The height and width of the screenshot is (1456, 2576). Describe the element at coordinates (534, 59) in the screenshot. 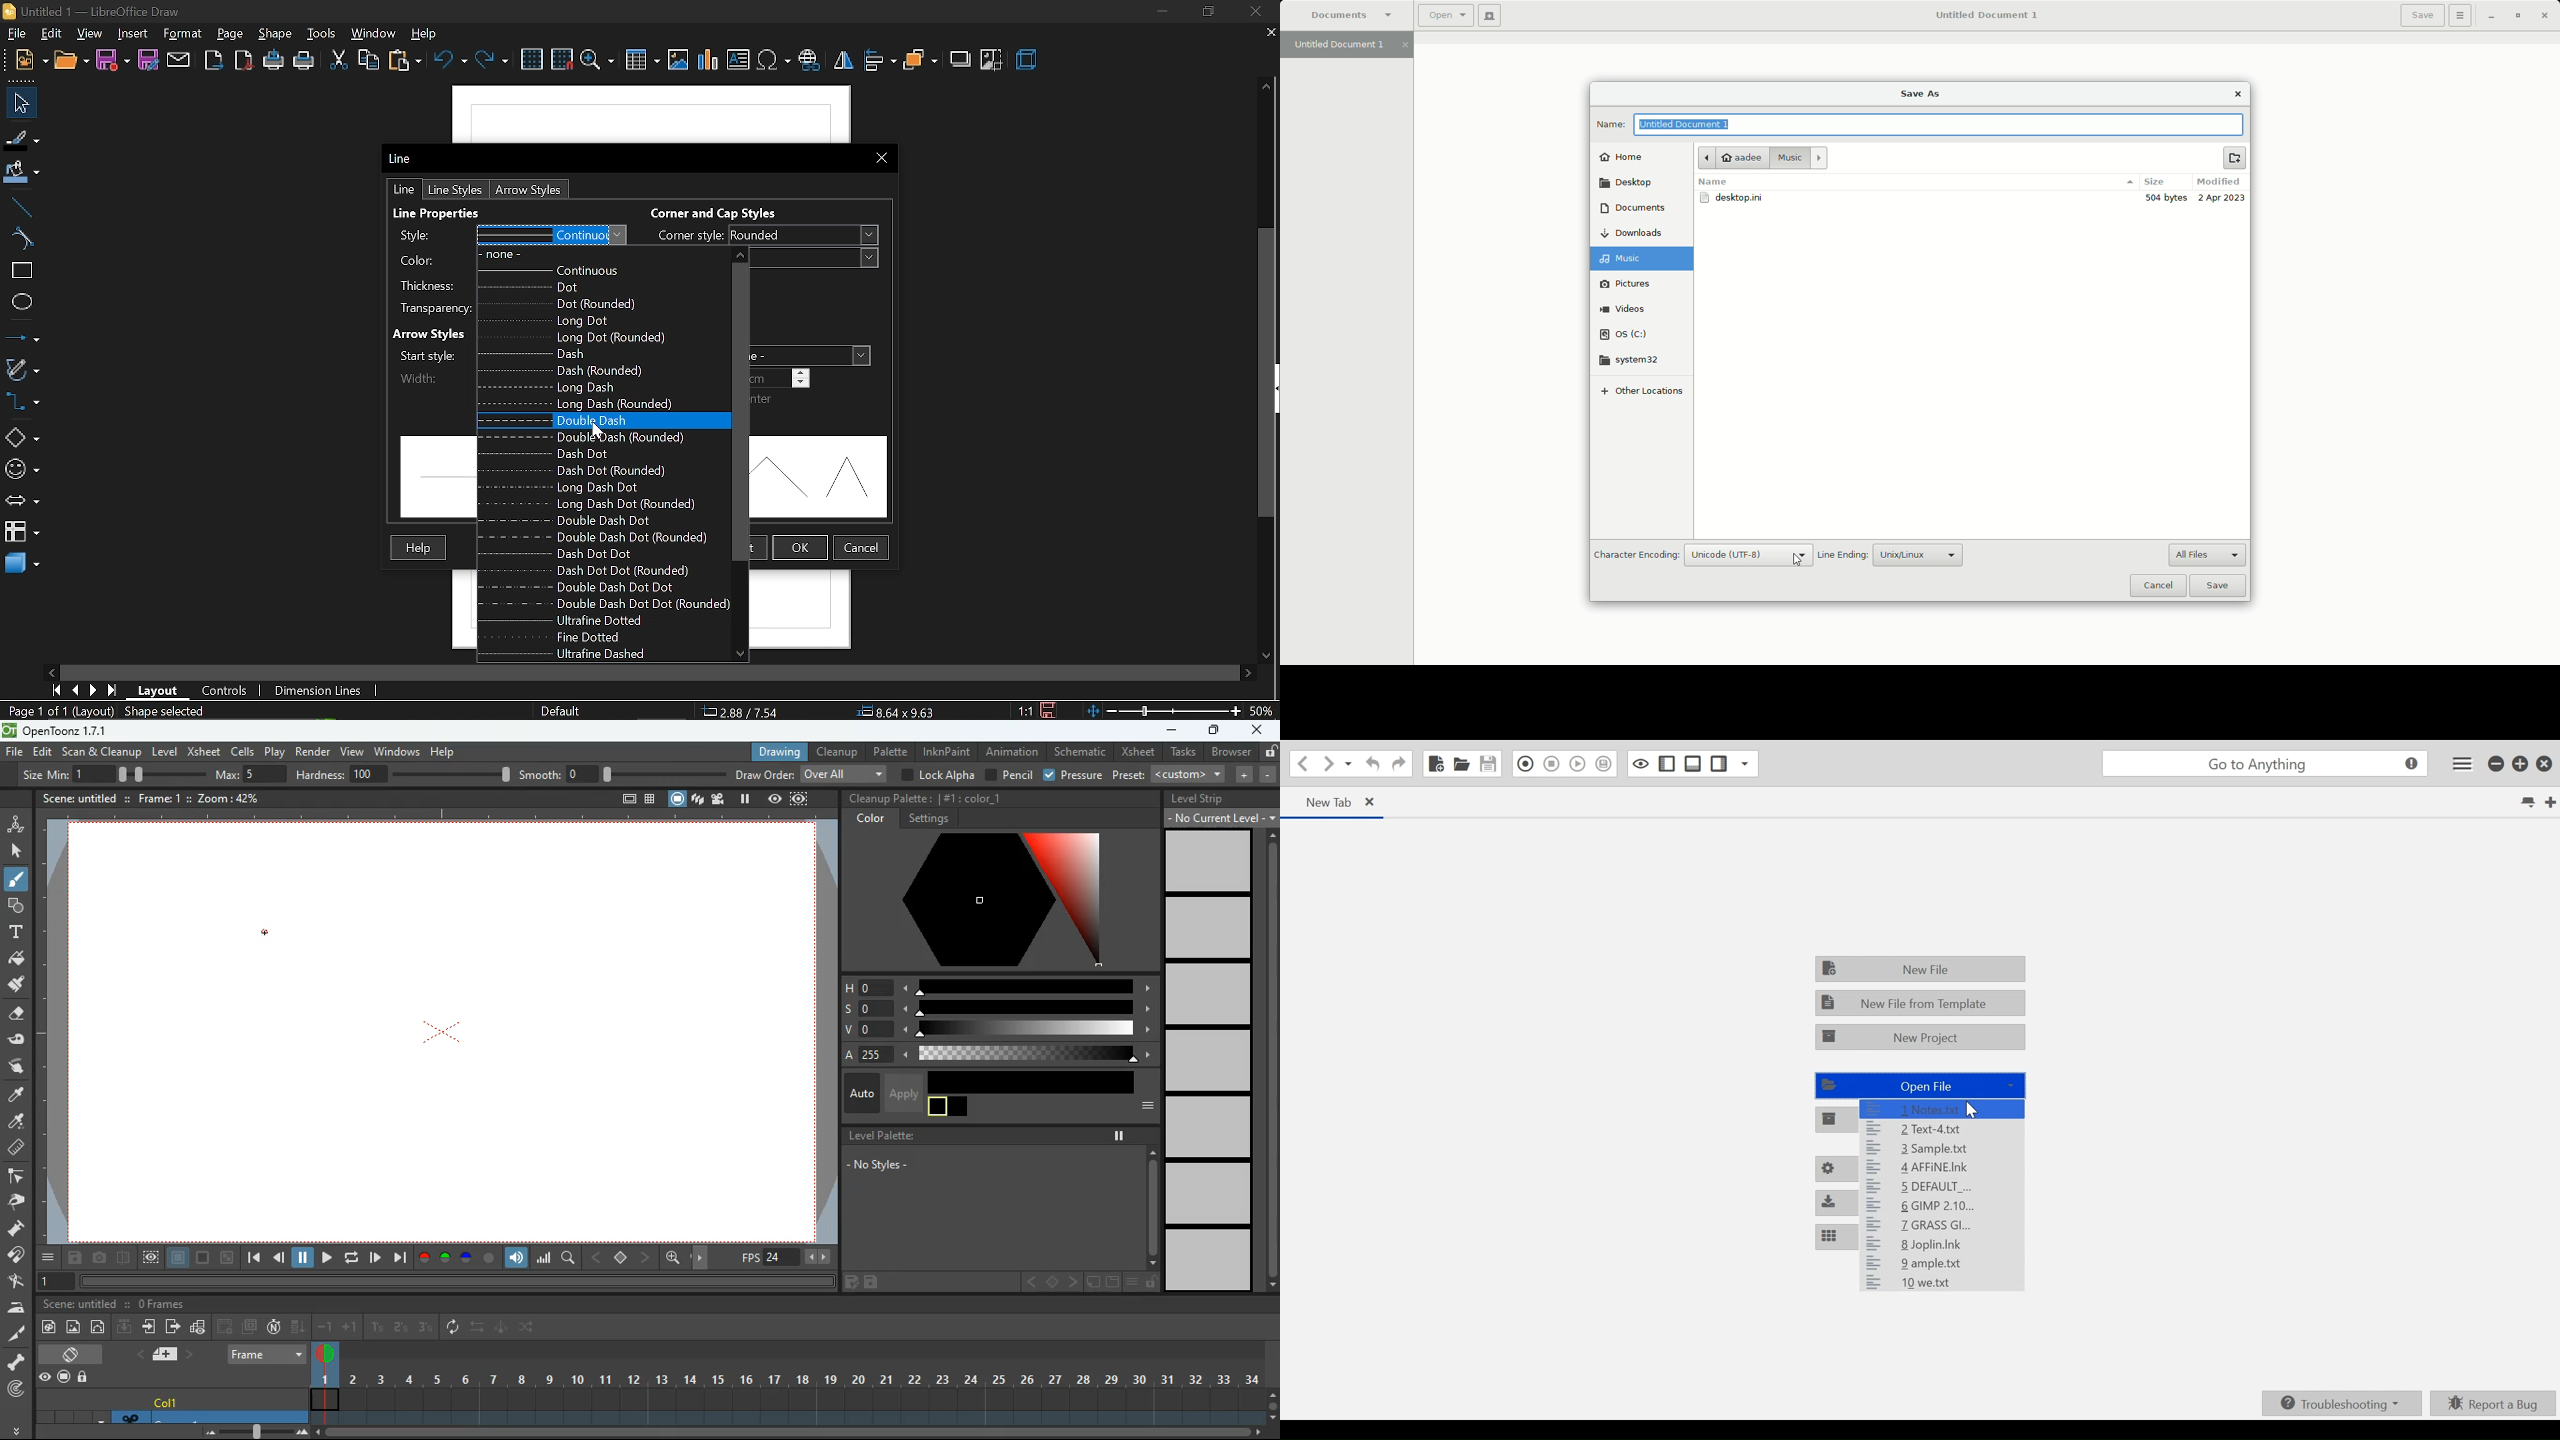

I see `grid` at that location.